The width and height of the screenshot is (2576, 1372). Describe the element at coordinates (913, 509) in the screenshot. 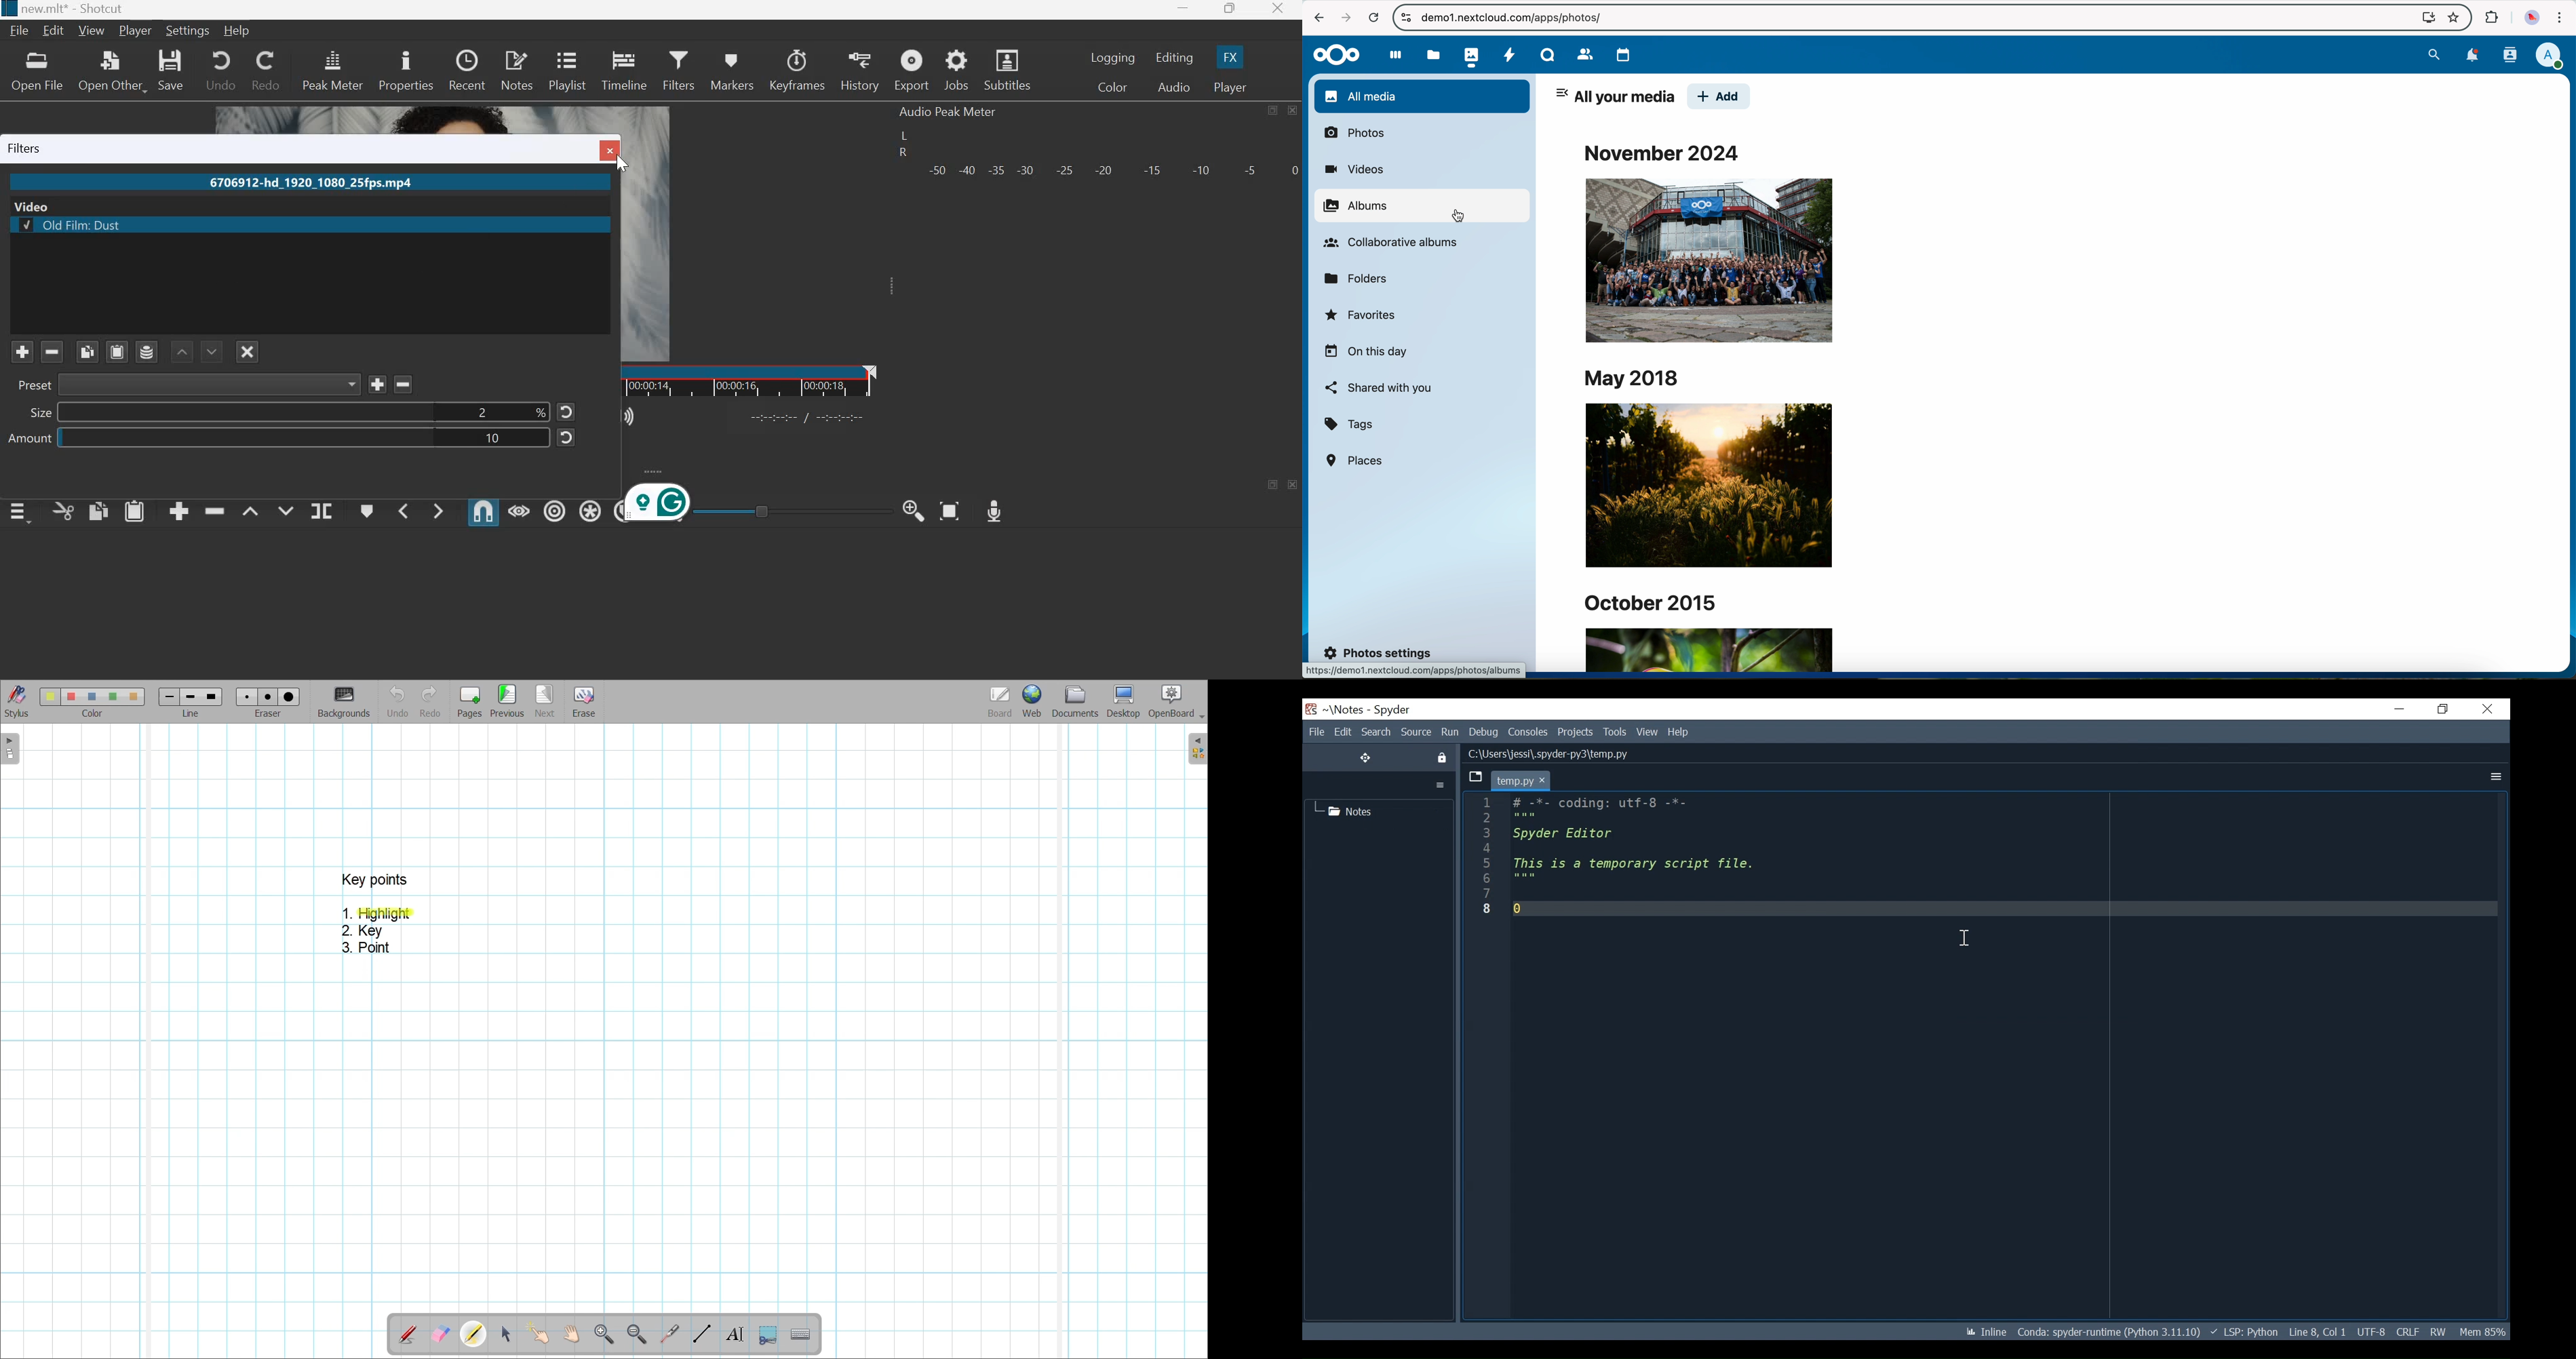

I see ` Zoom Timeline in` at that location.